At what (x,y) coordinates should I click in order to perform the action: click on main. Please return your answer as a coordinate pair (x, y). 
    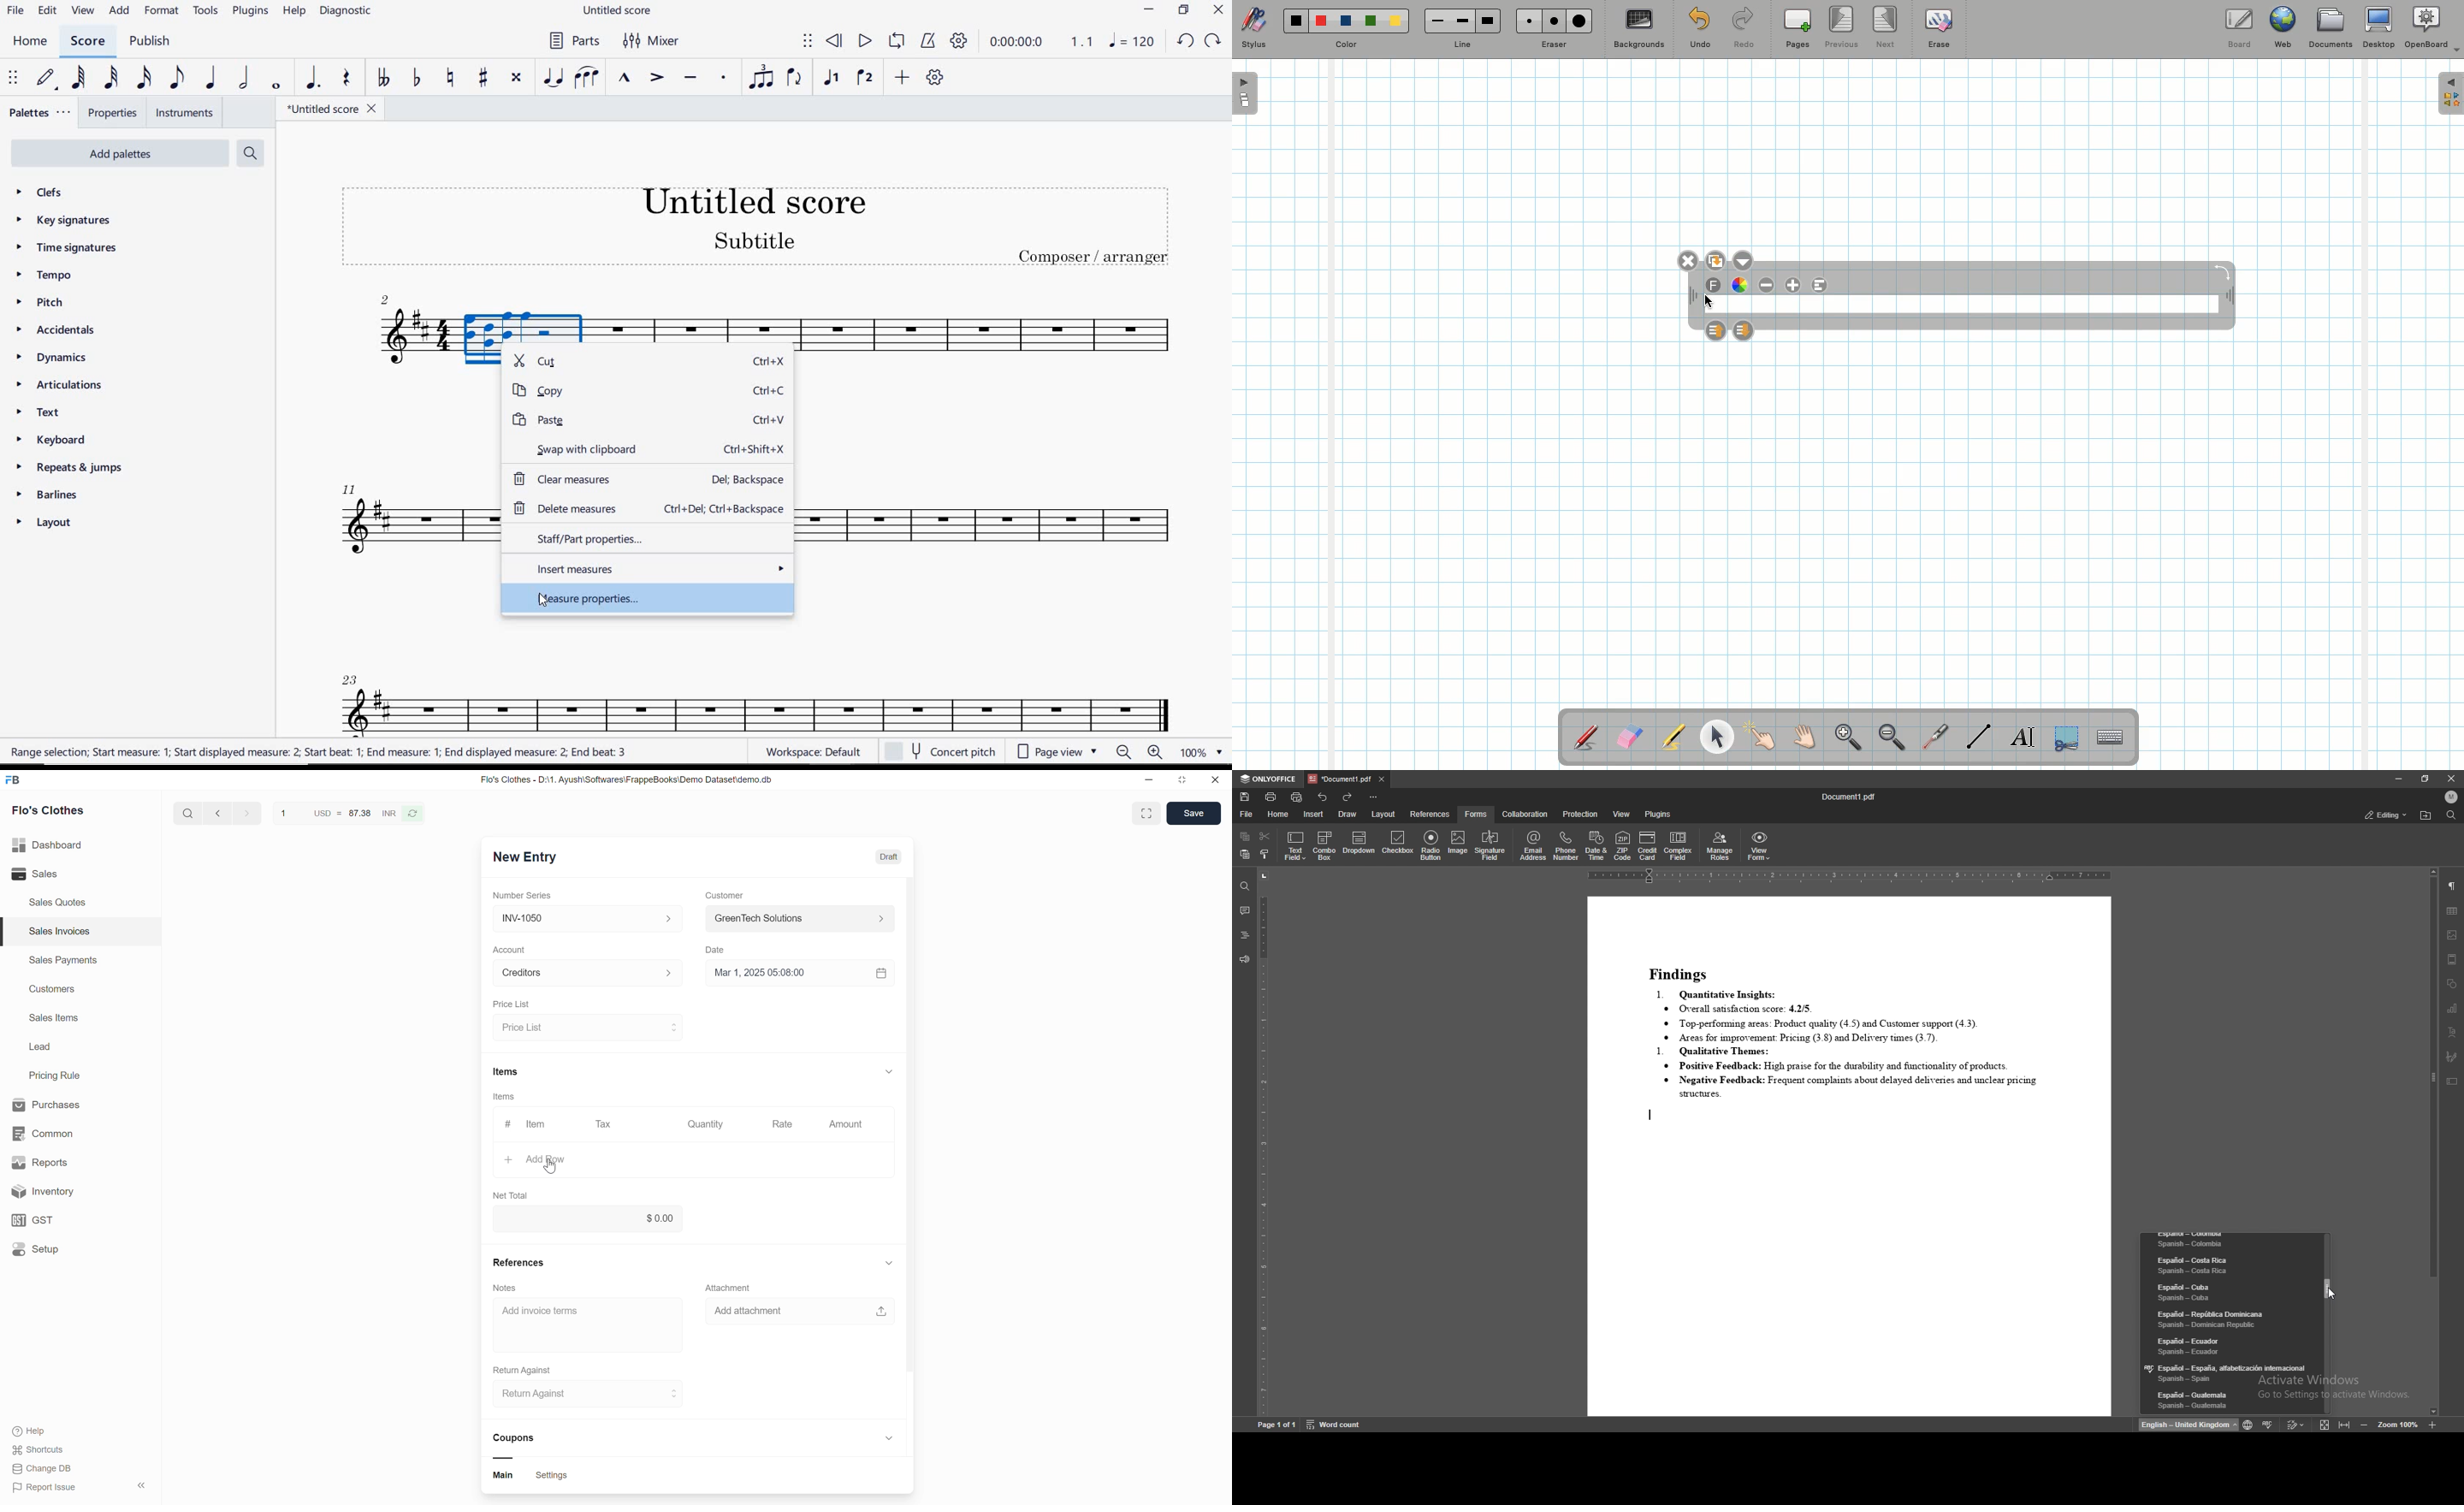
    Looking at the image, I should click on (507, 1477).